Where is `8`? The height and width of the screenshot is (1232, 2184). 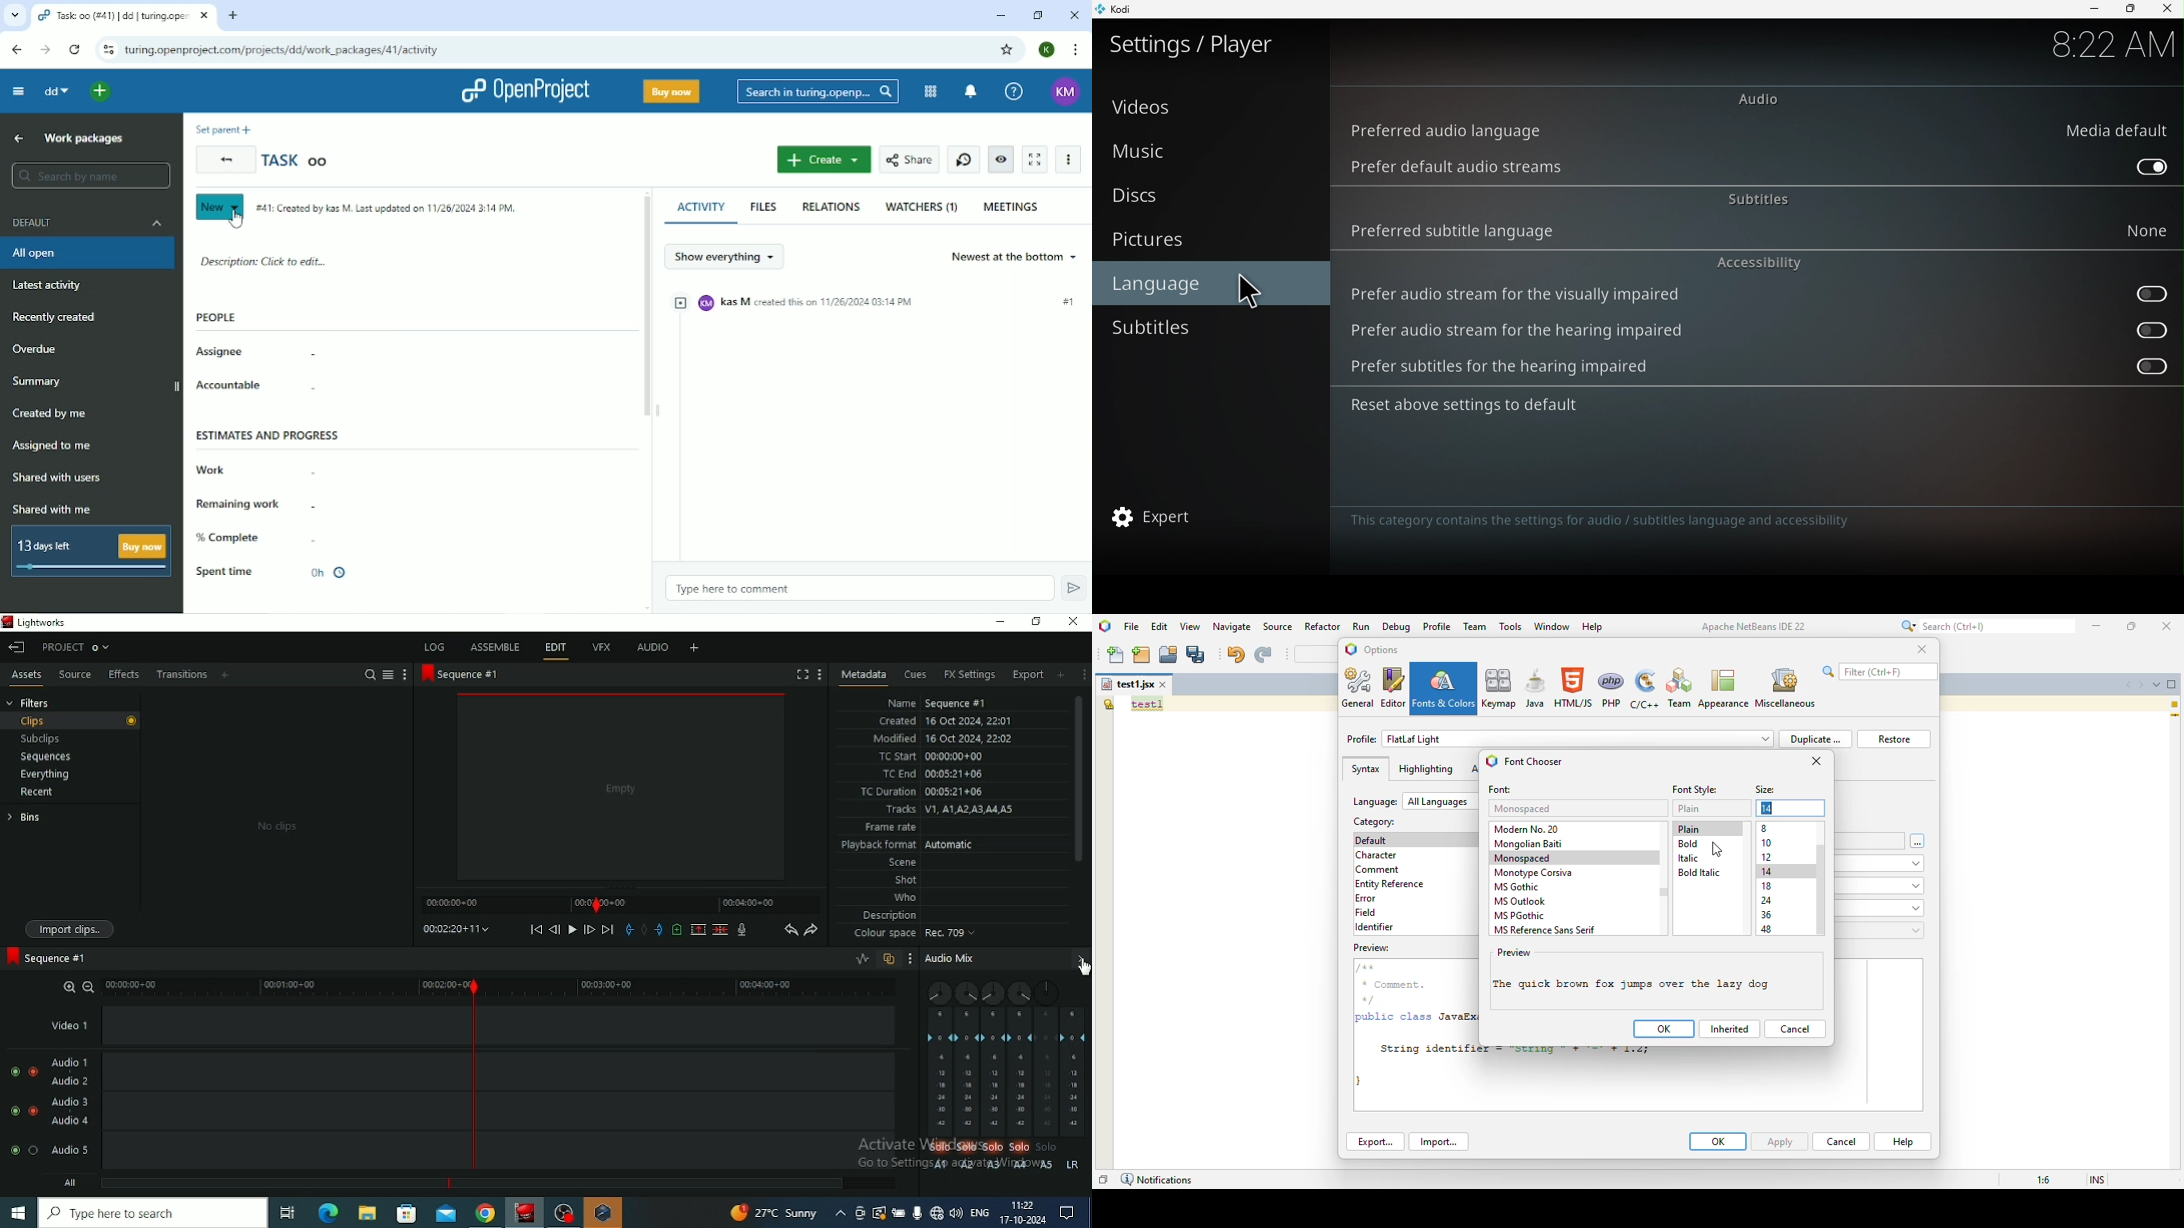
8 is located at coordinates (1766, 828).